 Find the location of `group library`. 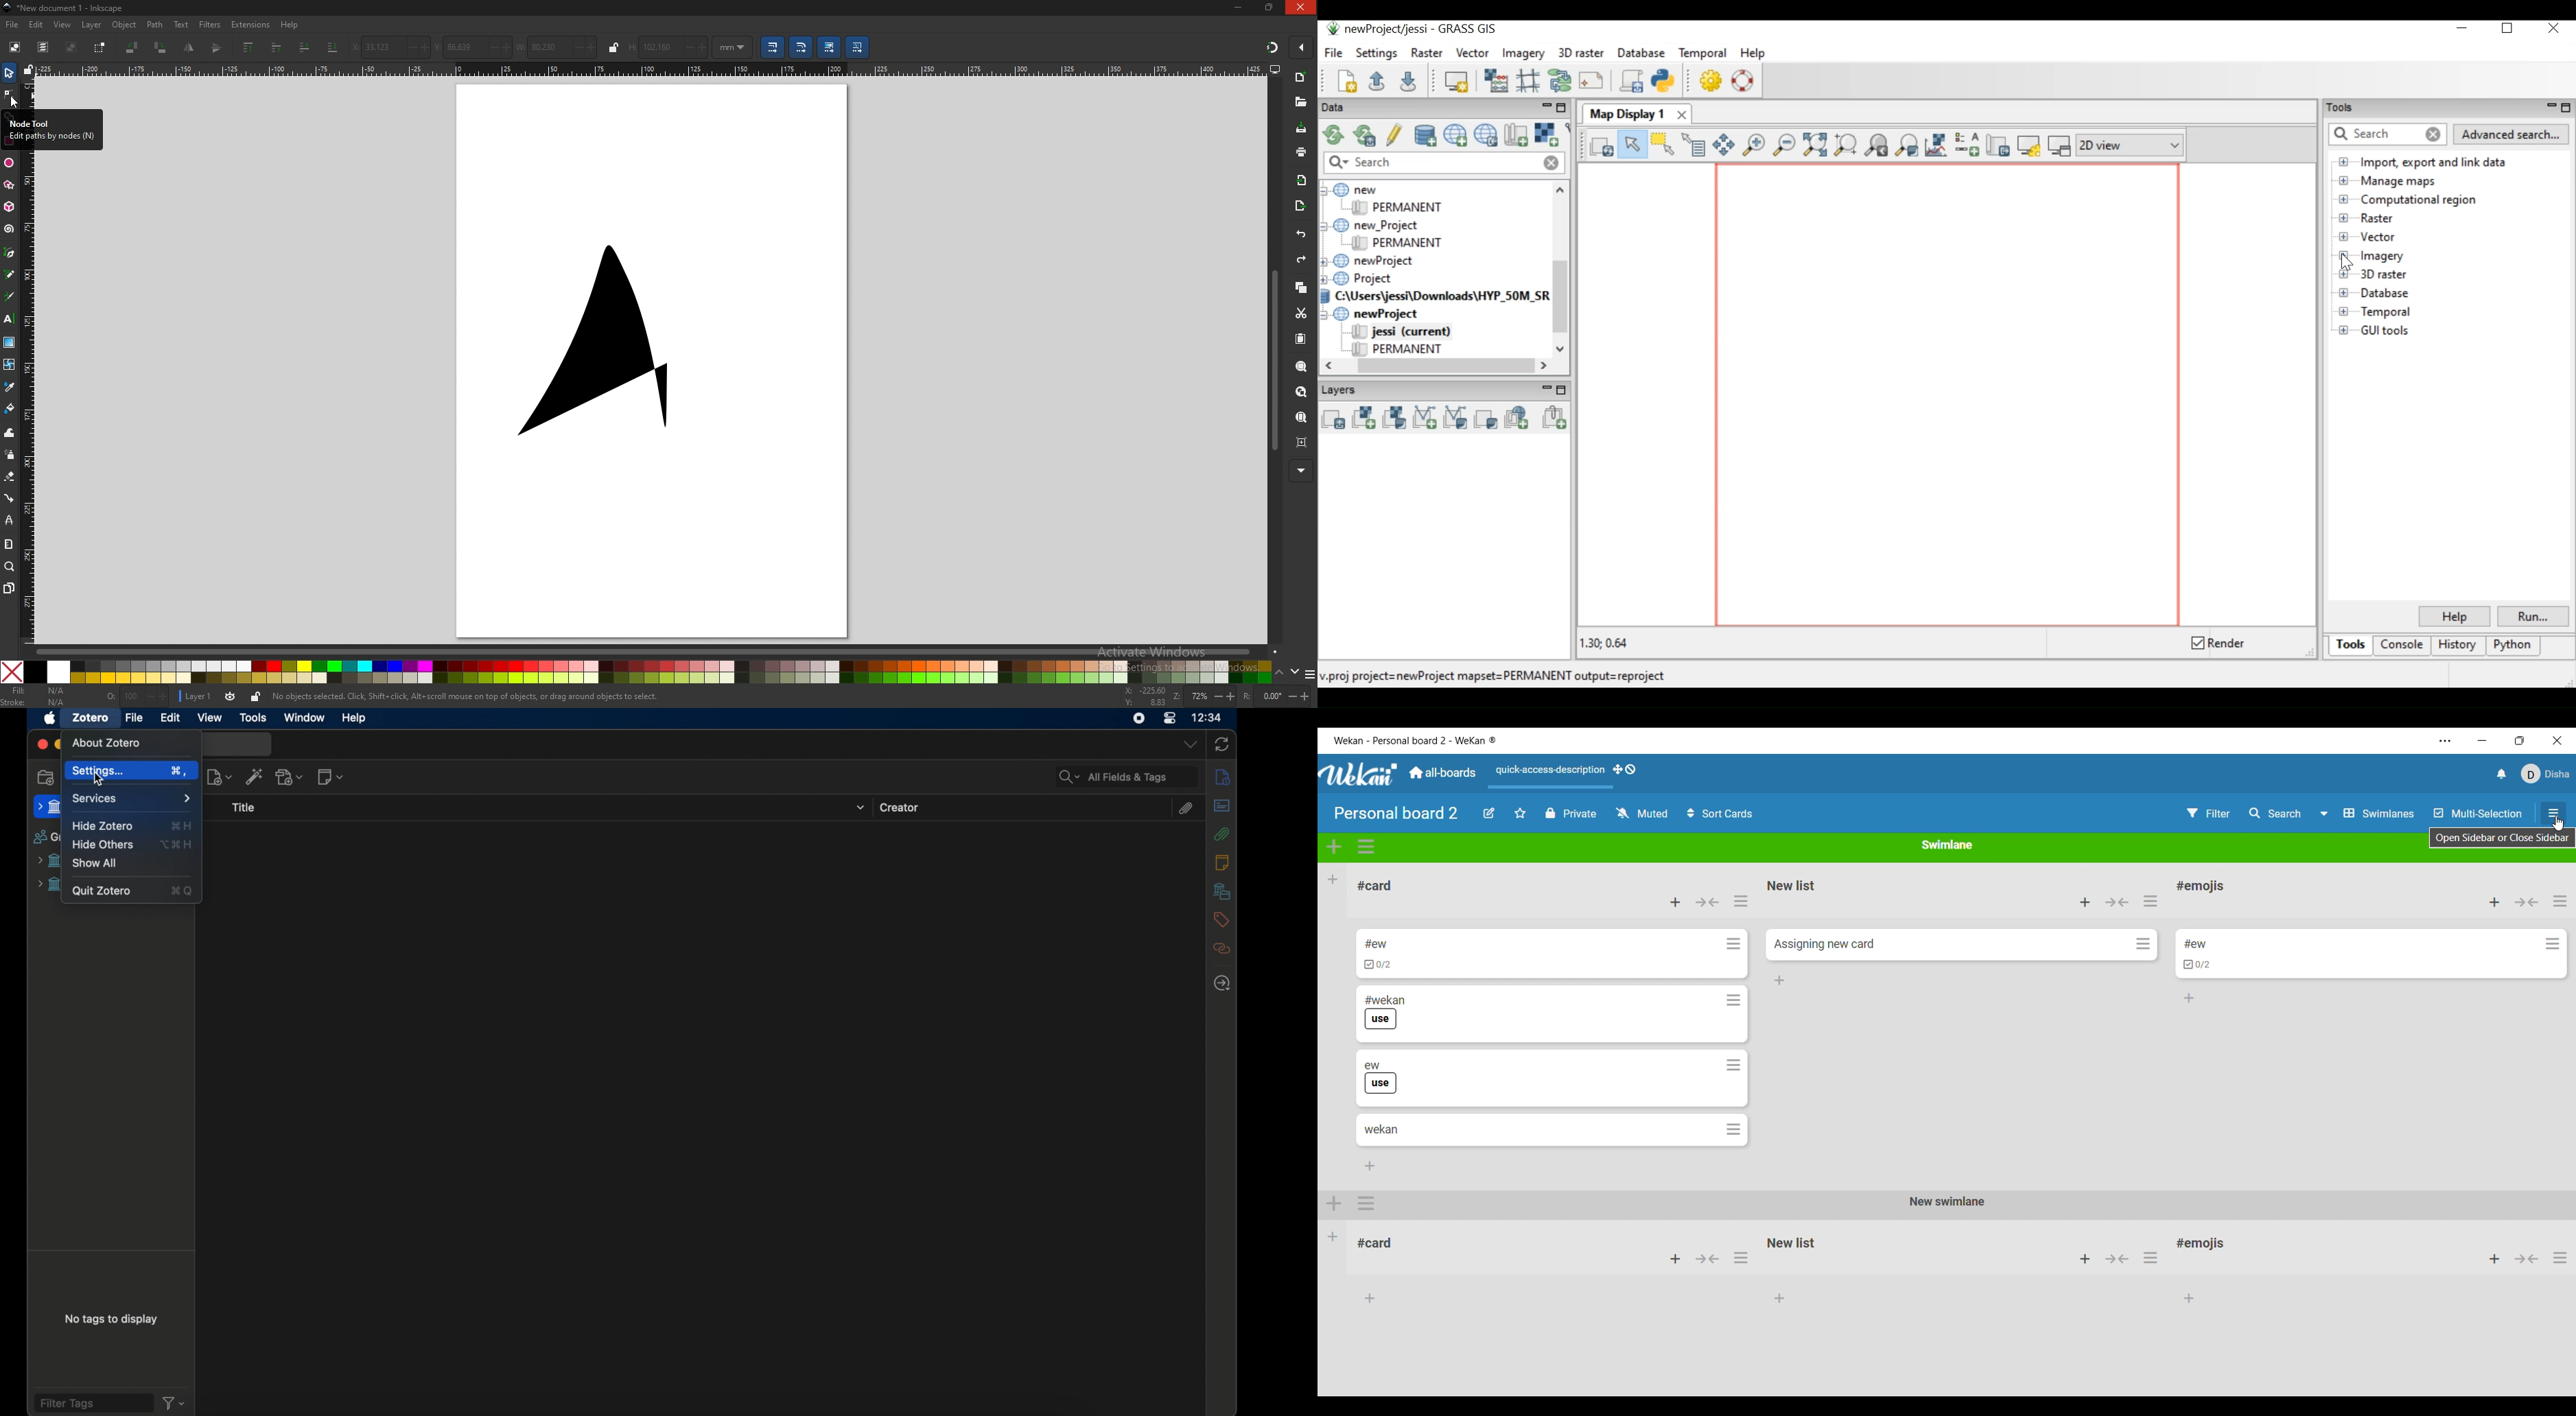

group library is located at coordinates (49, 885).